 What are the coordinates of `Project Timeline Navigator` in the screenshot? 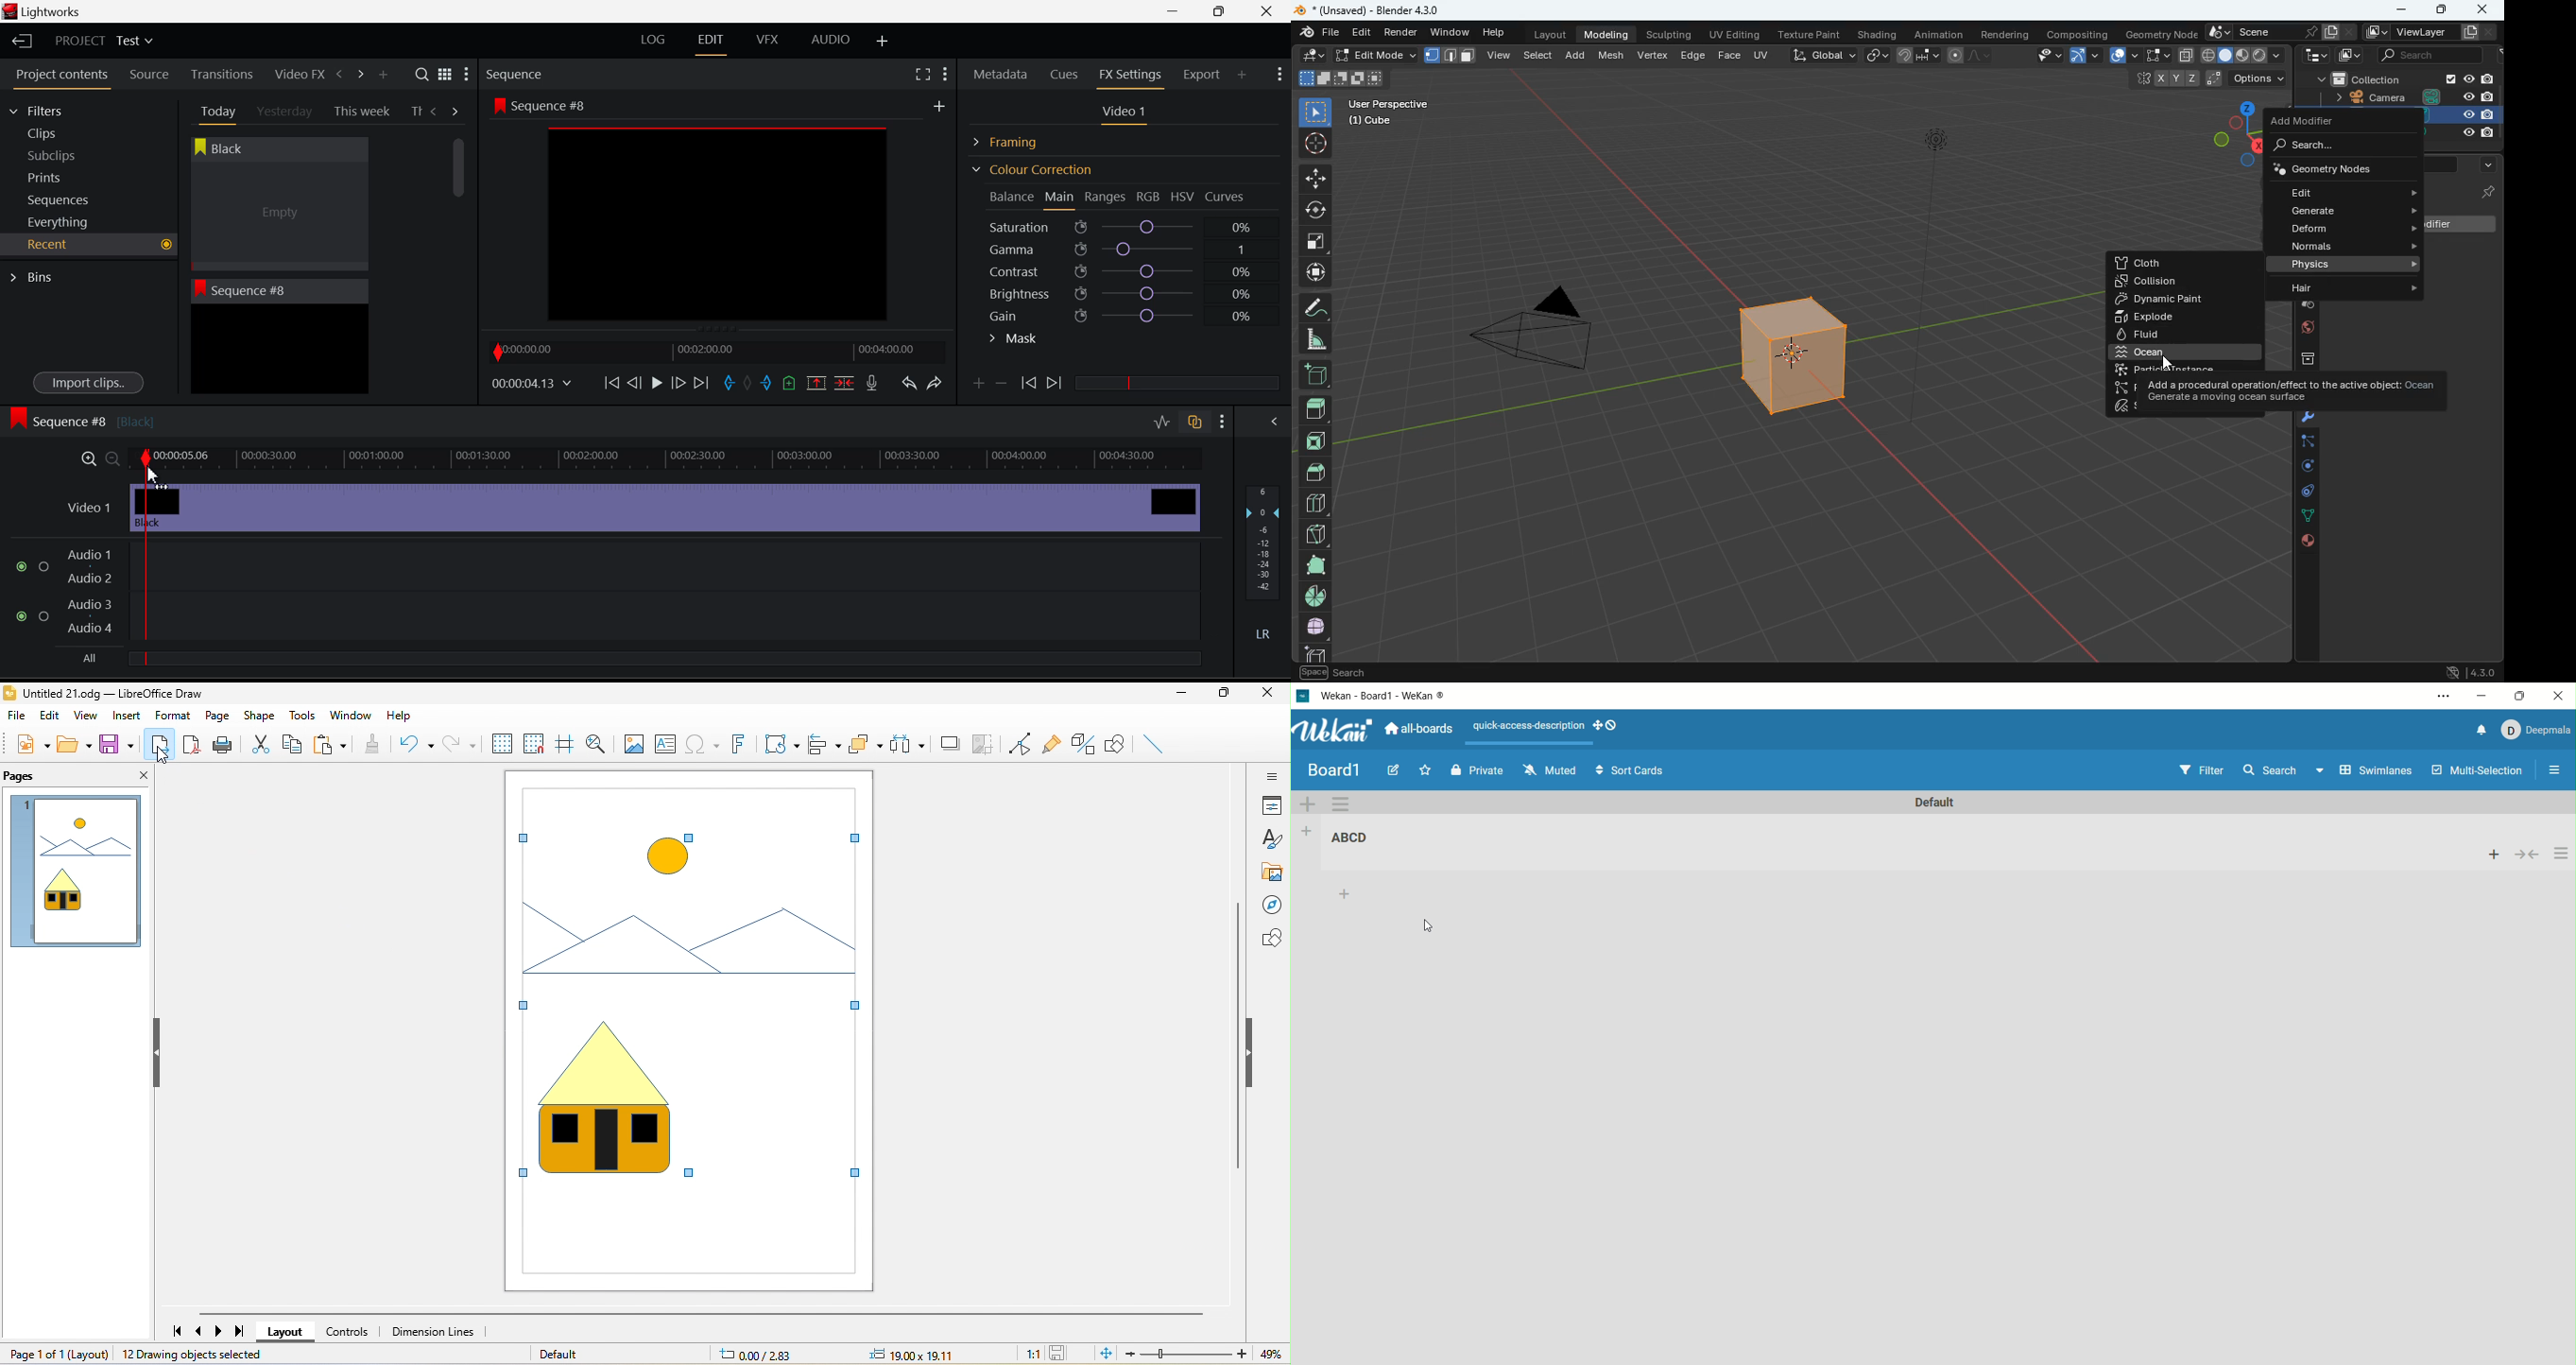 It's located at (715, 352).